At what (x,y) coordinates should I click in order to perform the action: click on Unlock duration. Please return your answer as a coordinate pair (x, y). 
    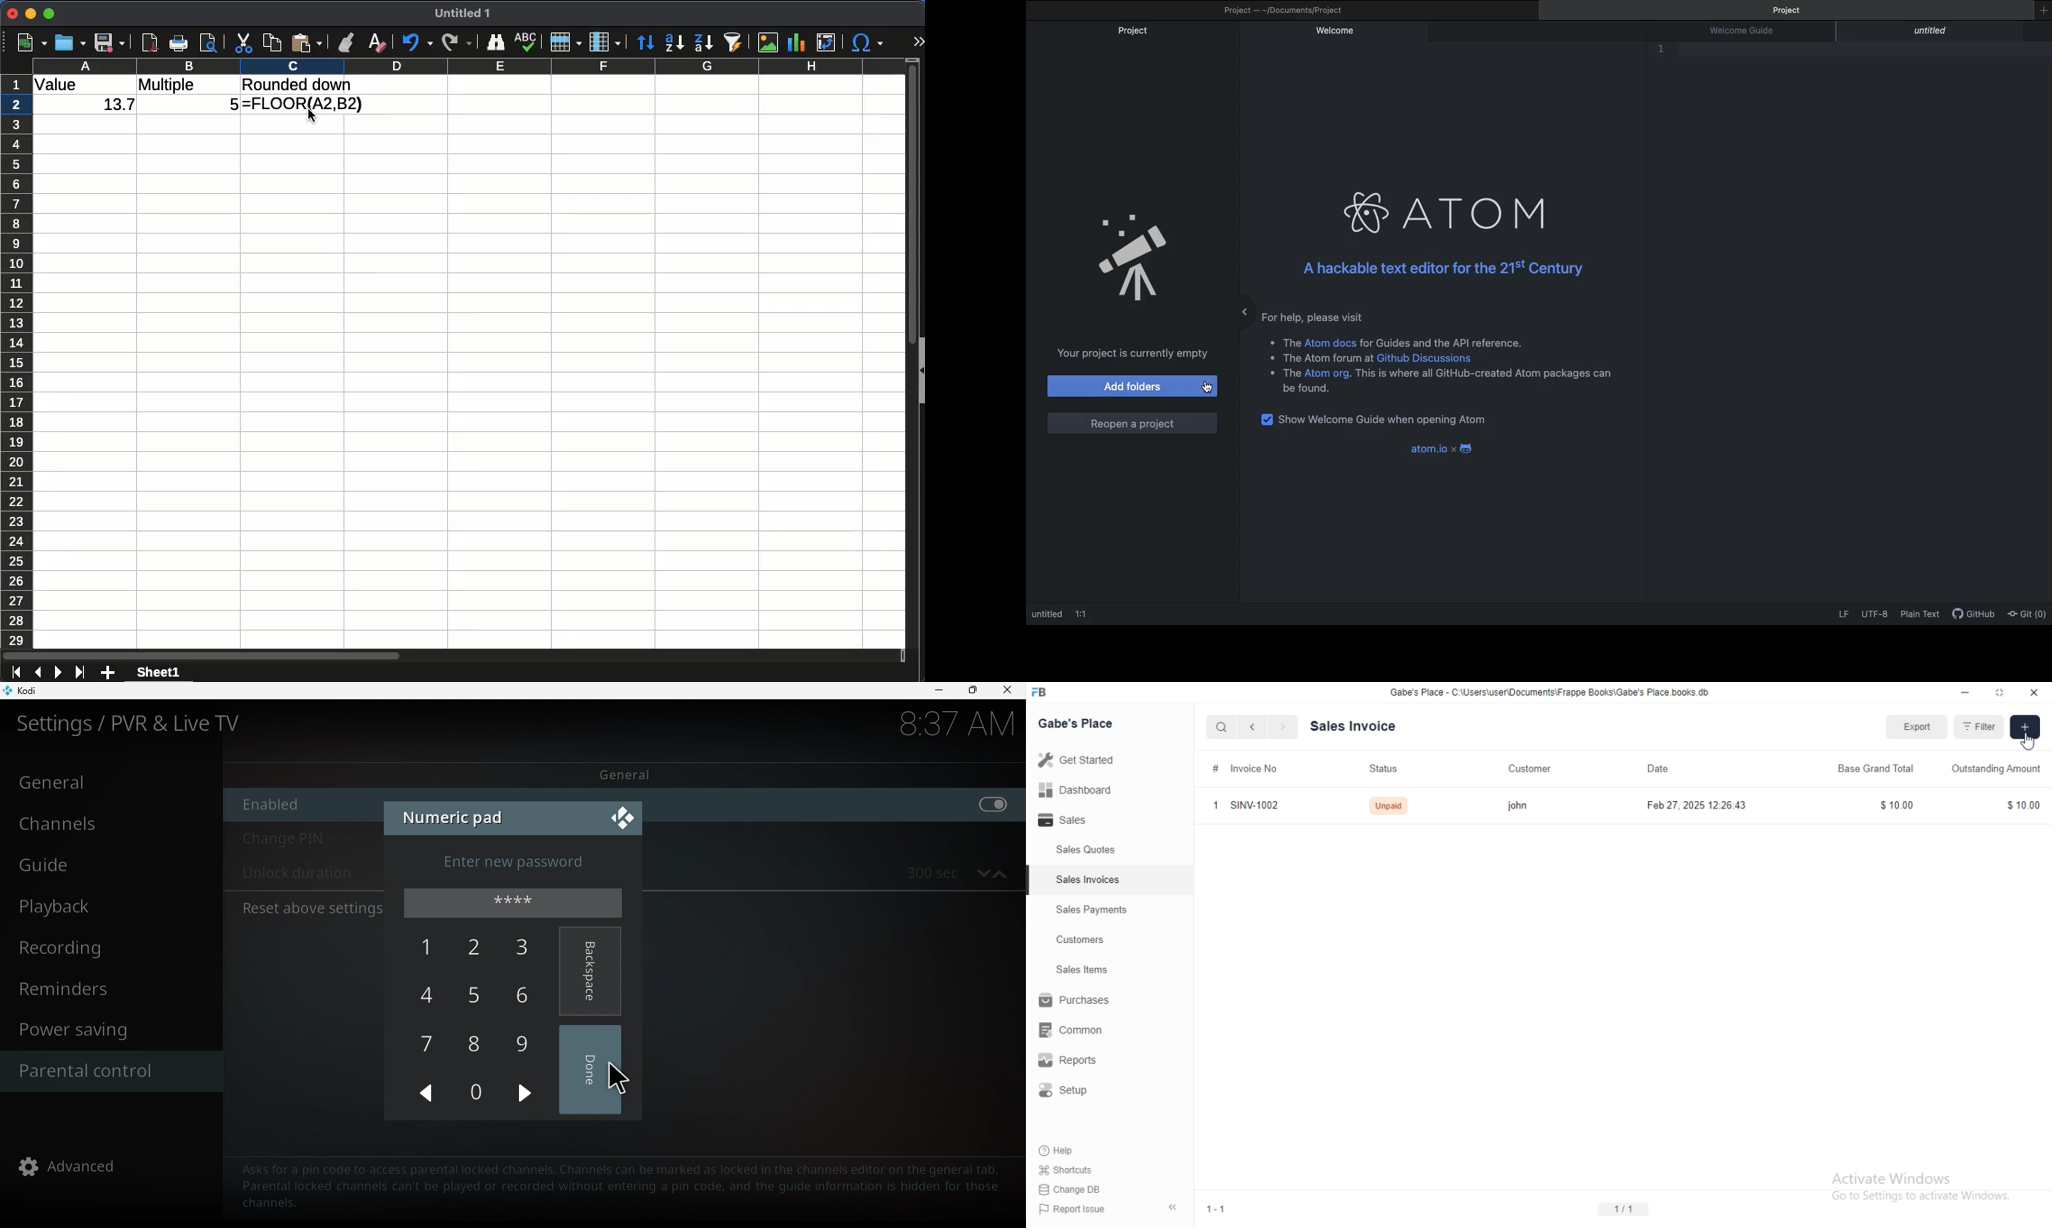
    Looking at the image, I should click on (297, 875).